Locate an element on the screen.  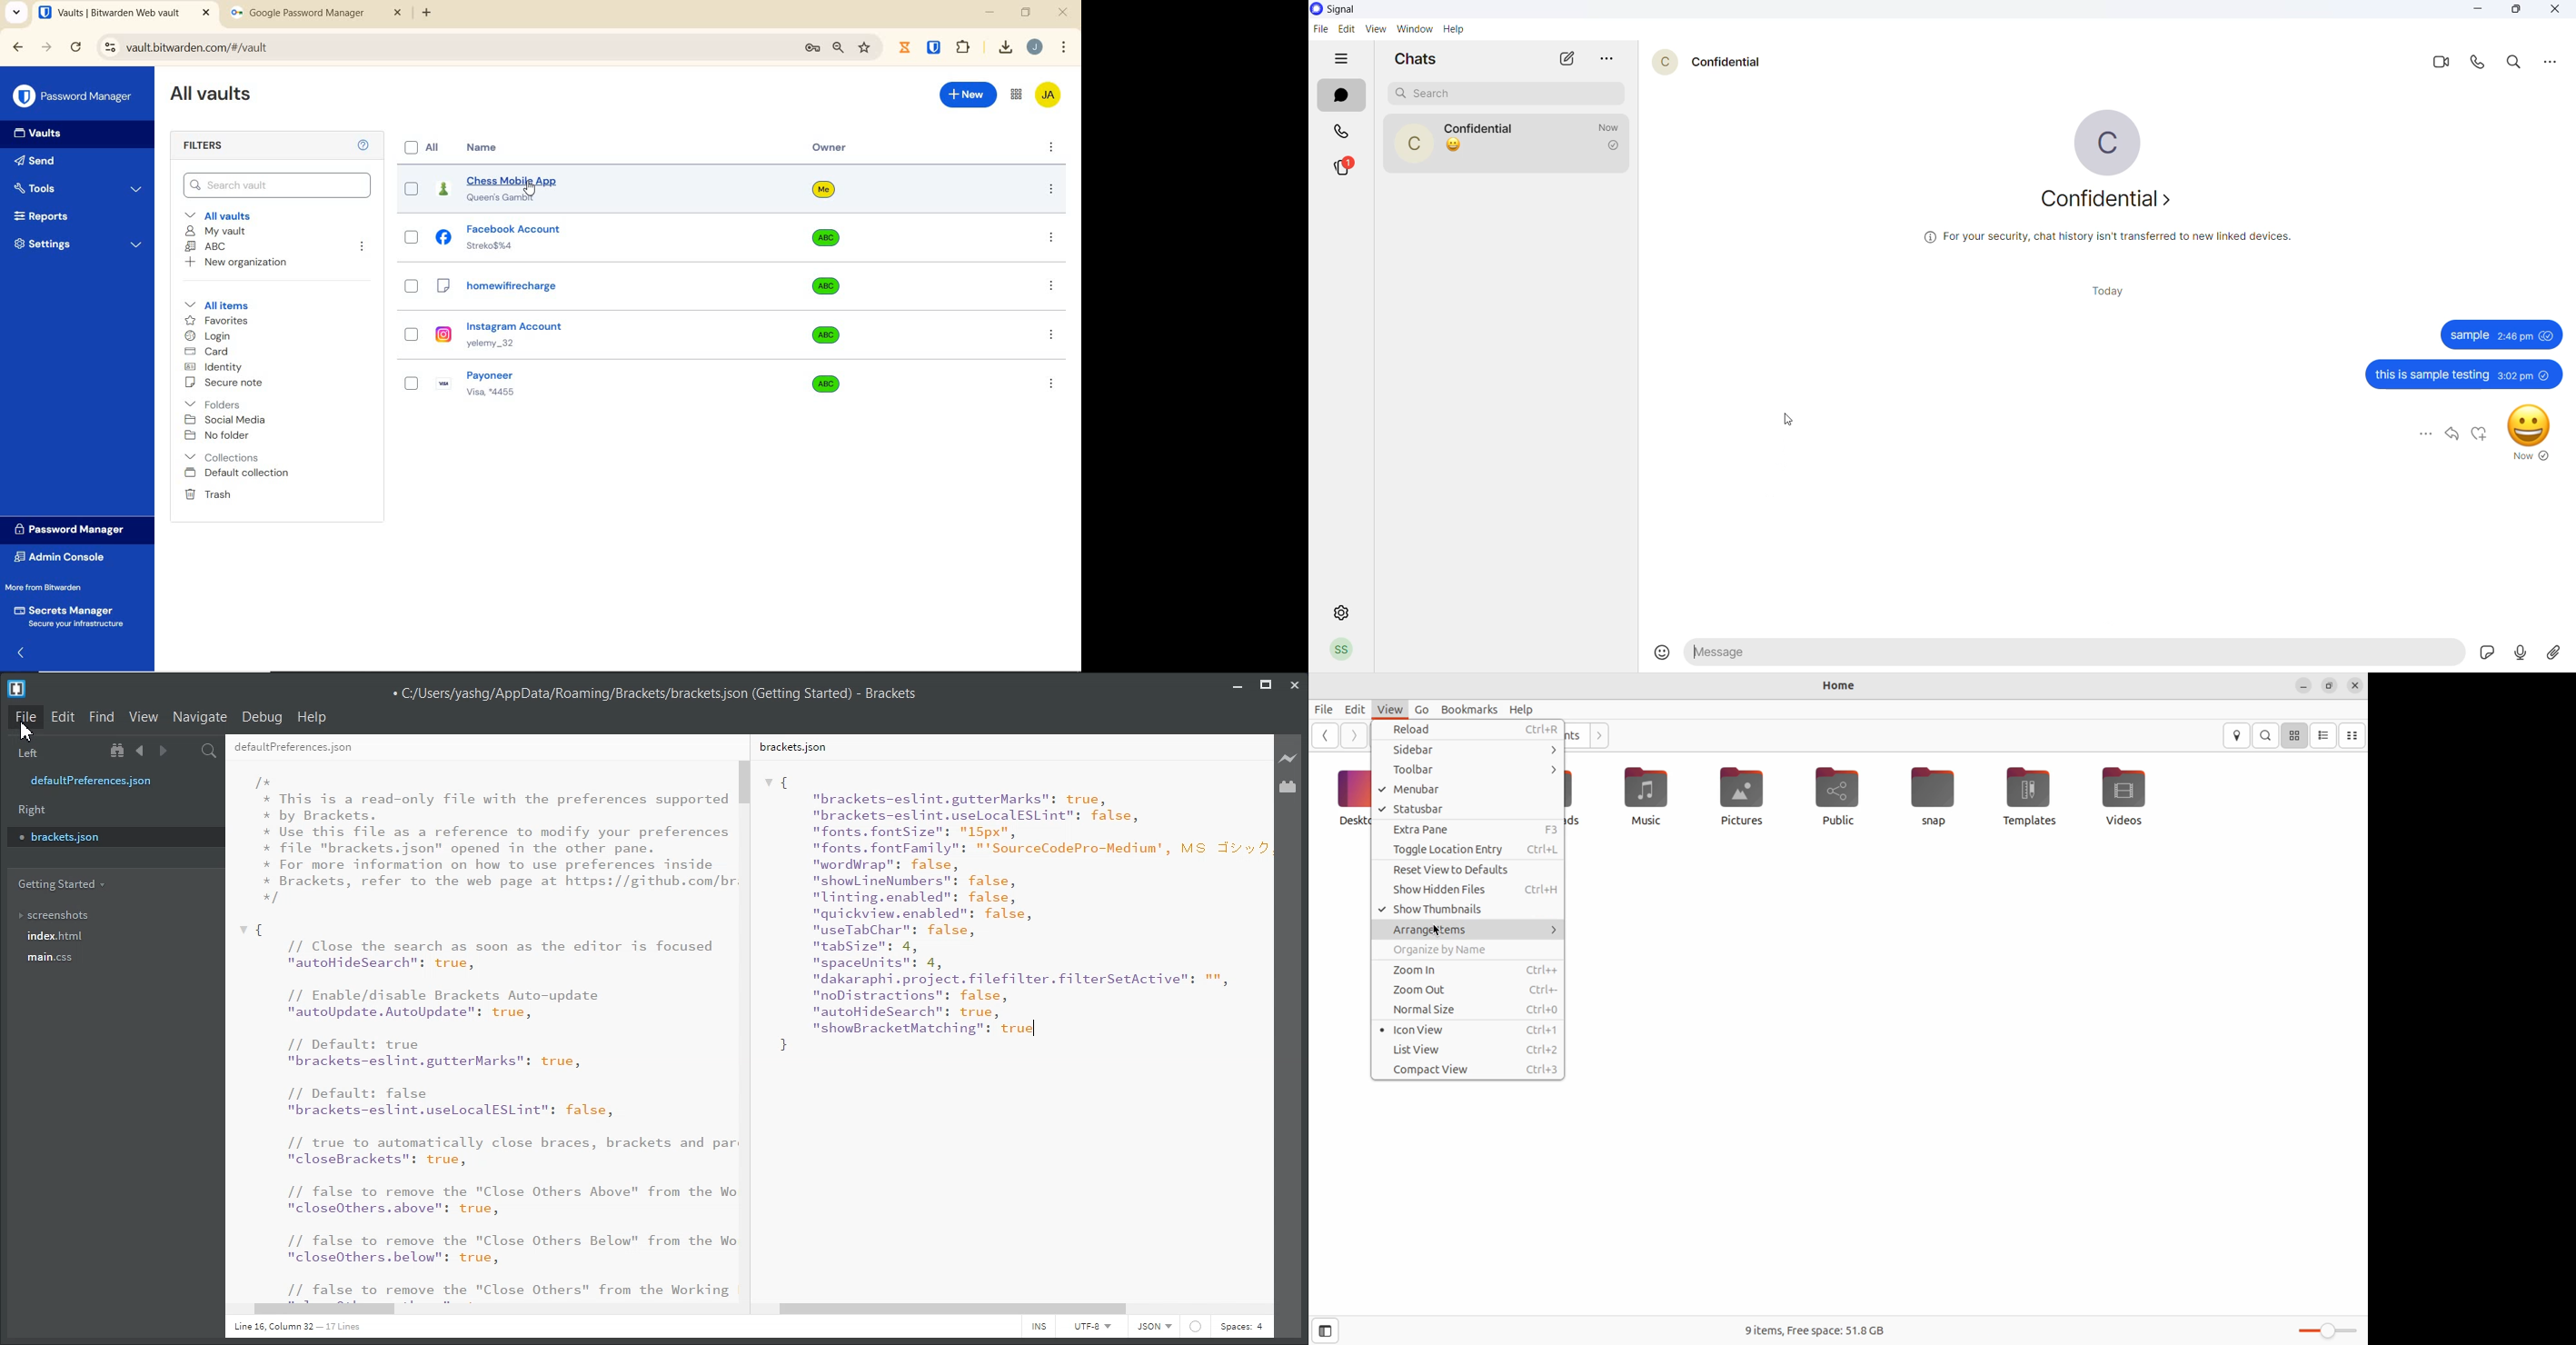
me is located at coordinates (824, 193).